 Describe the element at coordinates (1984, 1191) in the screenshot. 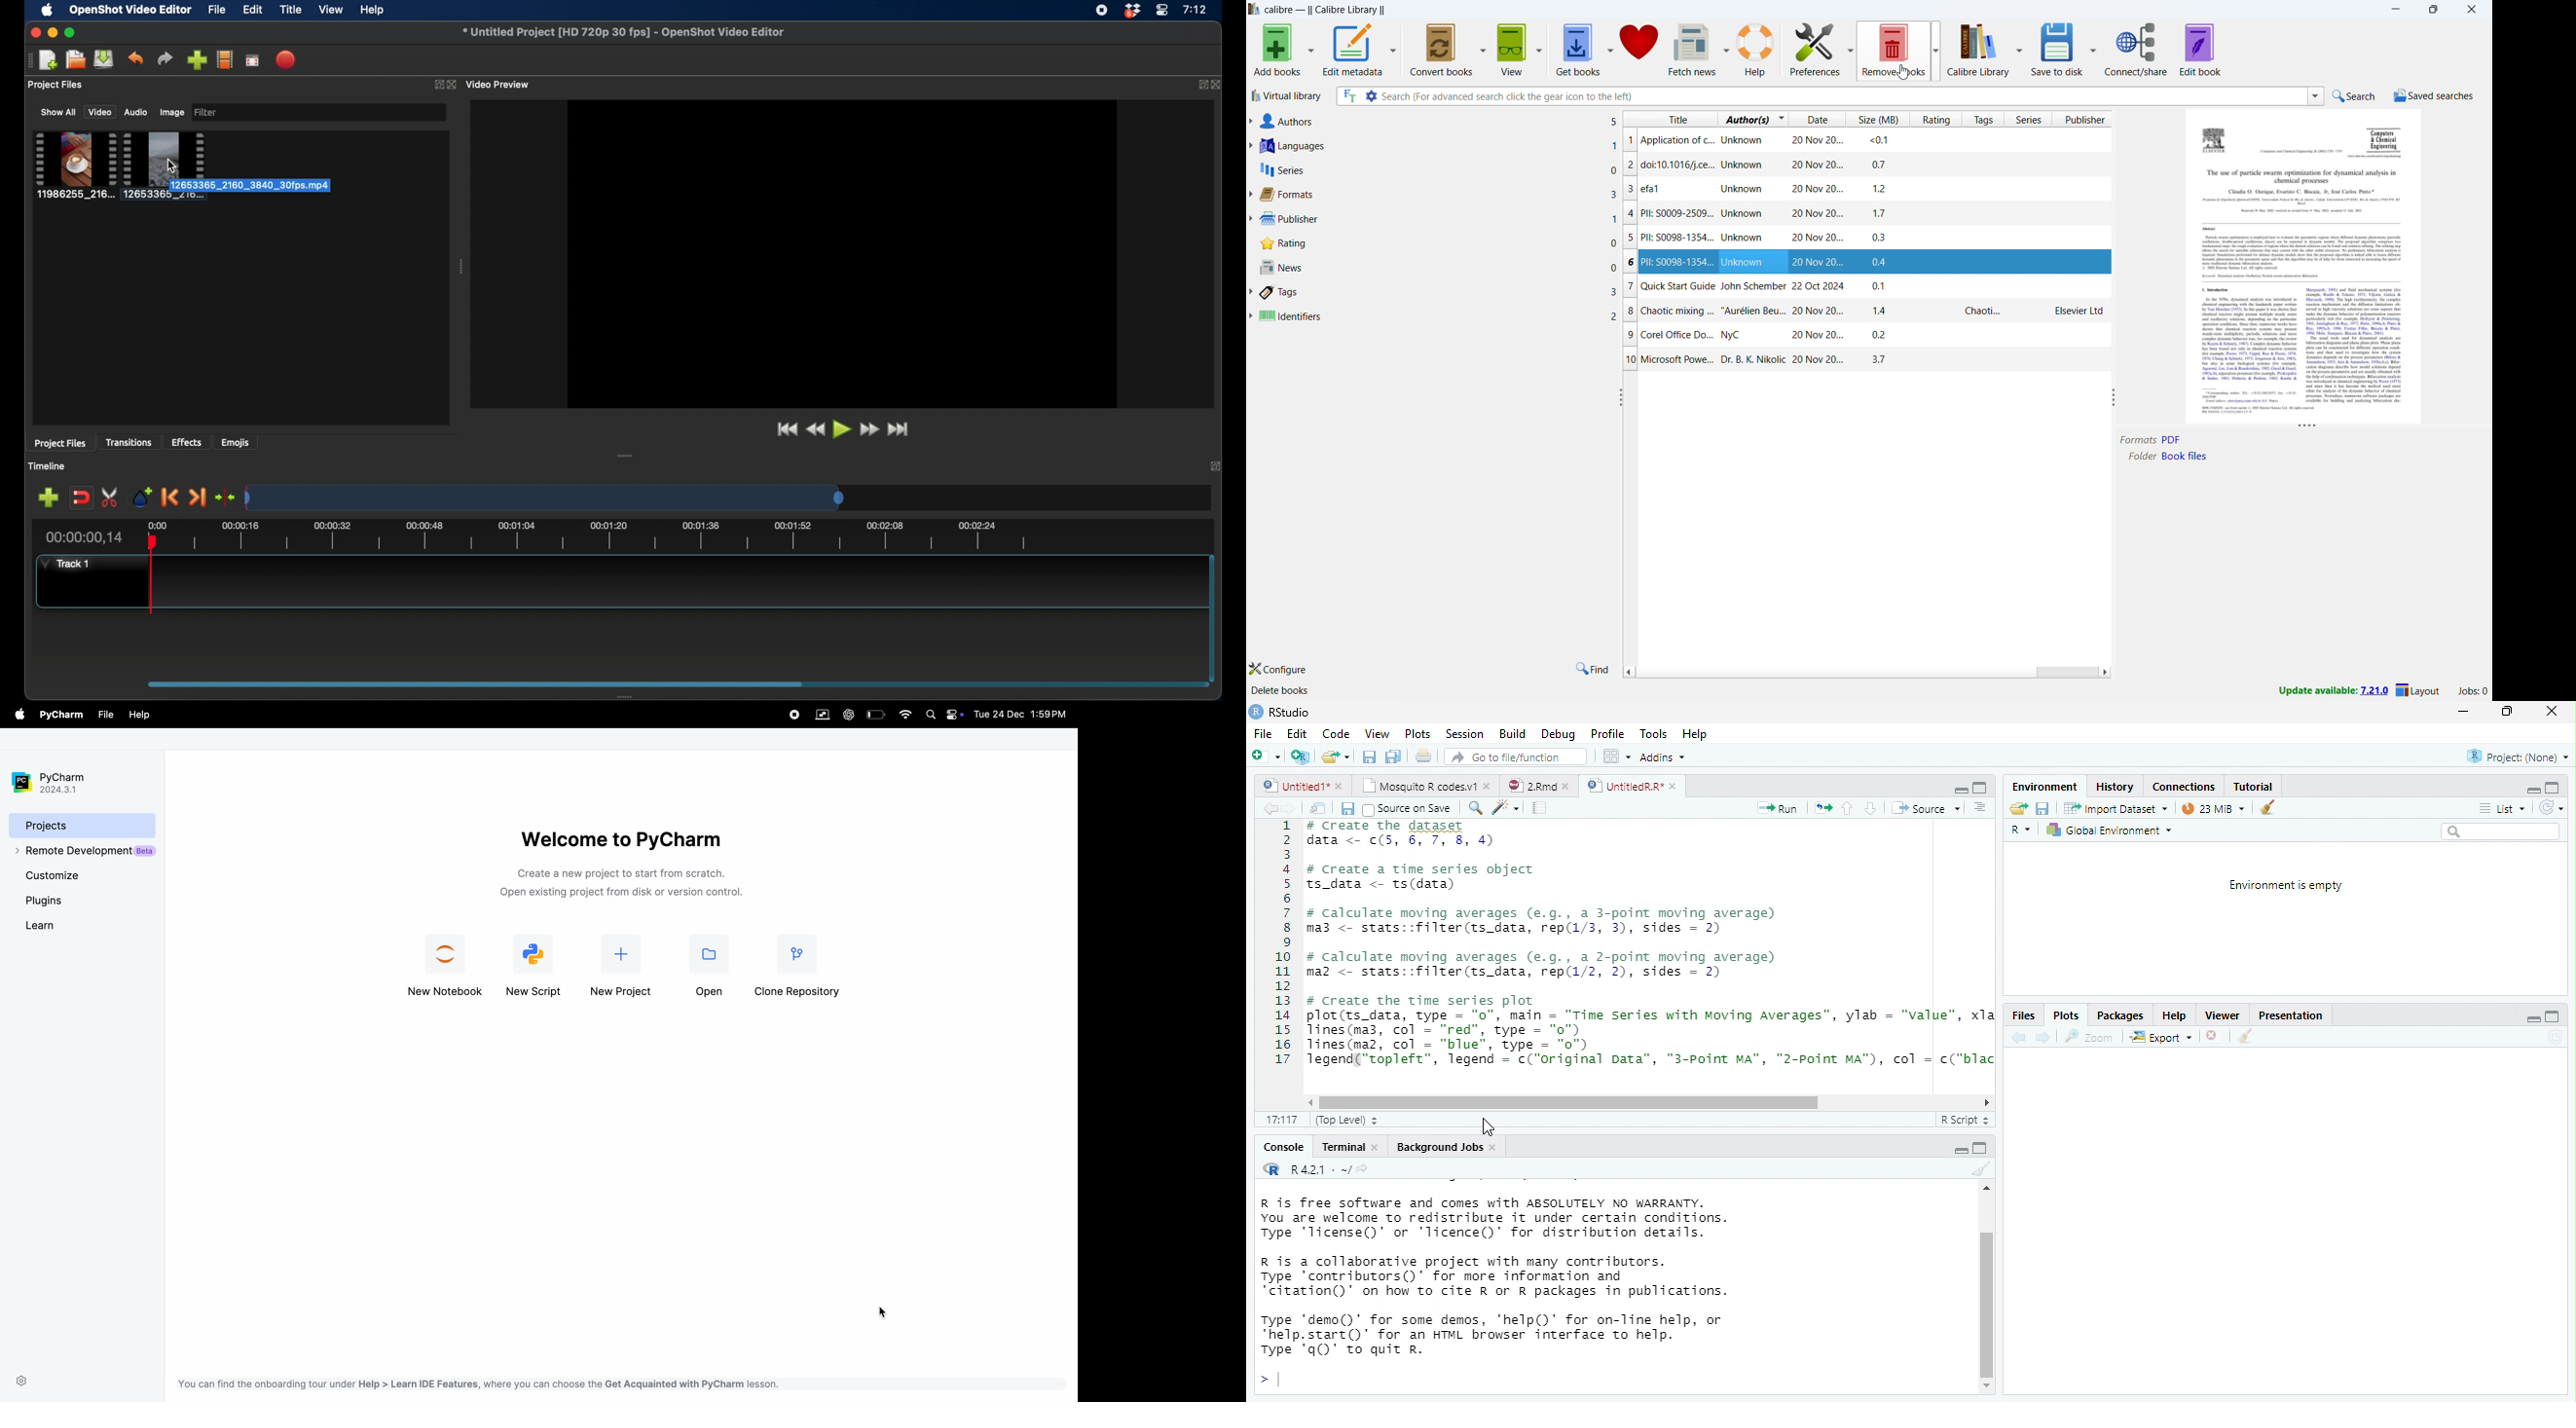

I see `scrollbar up` at that location.